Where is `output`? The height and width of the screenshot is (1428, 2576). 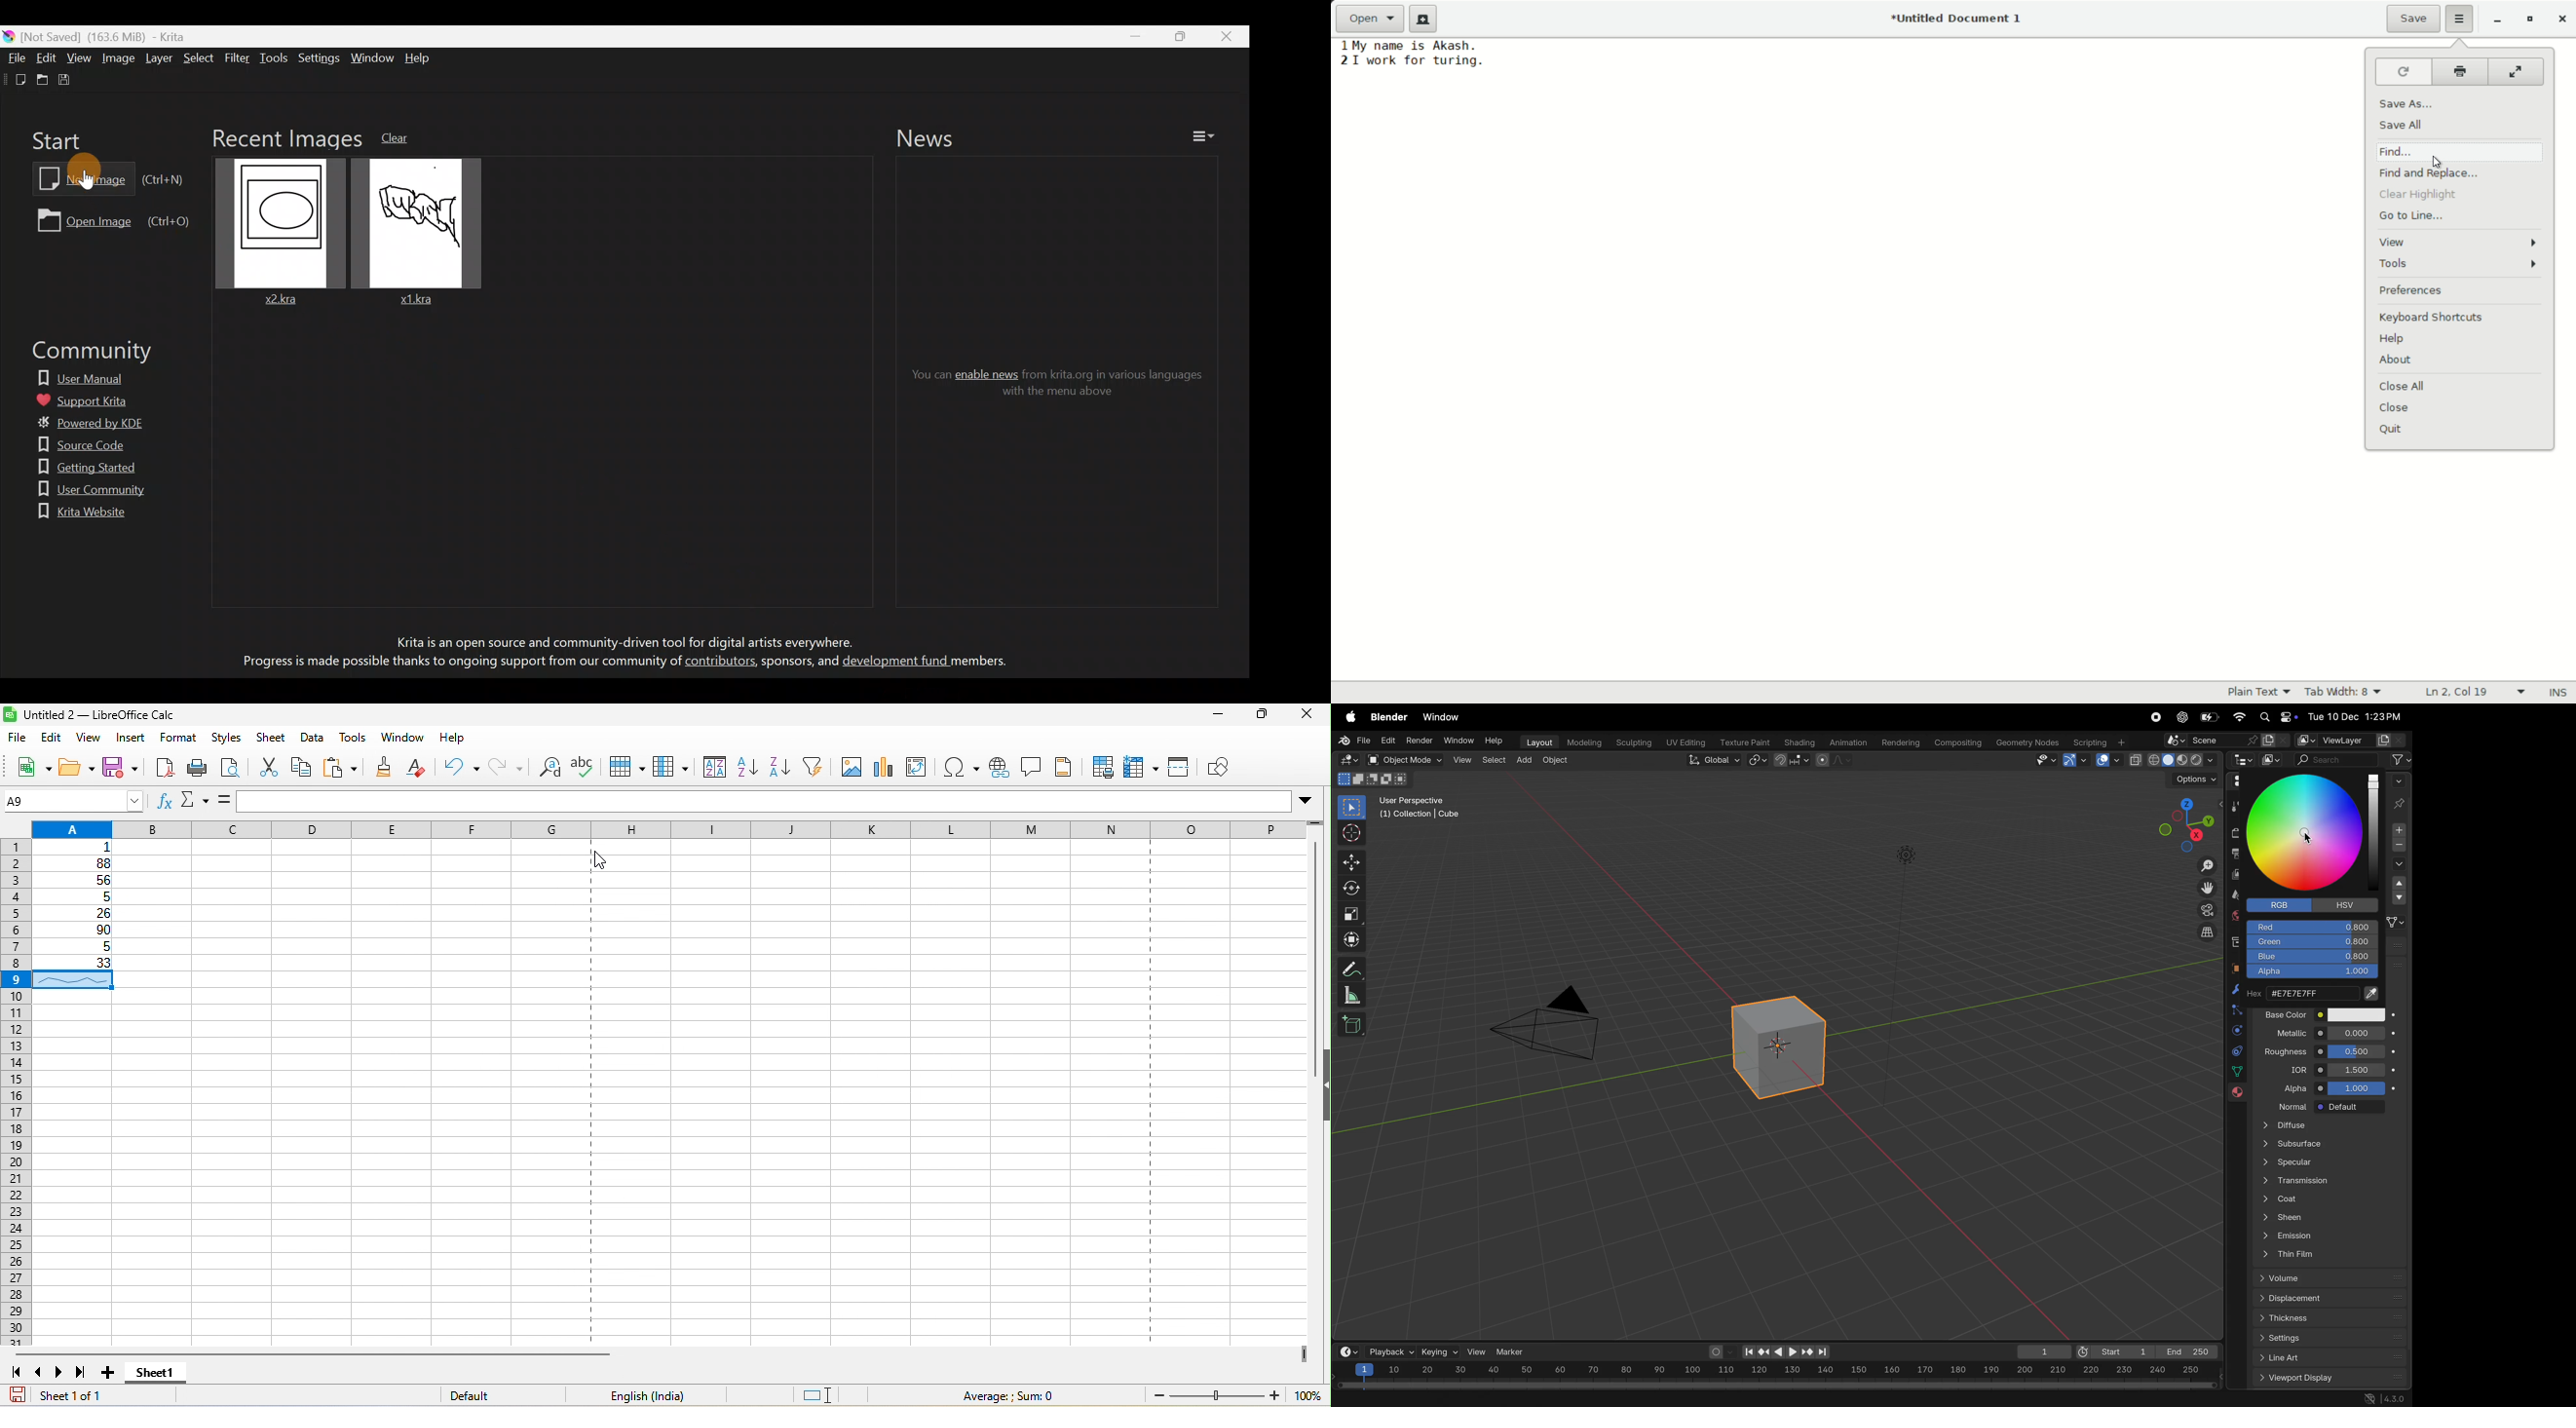
output is located at coordinates (2232, 854).